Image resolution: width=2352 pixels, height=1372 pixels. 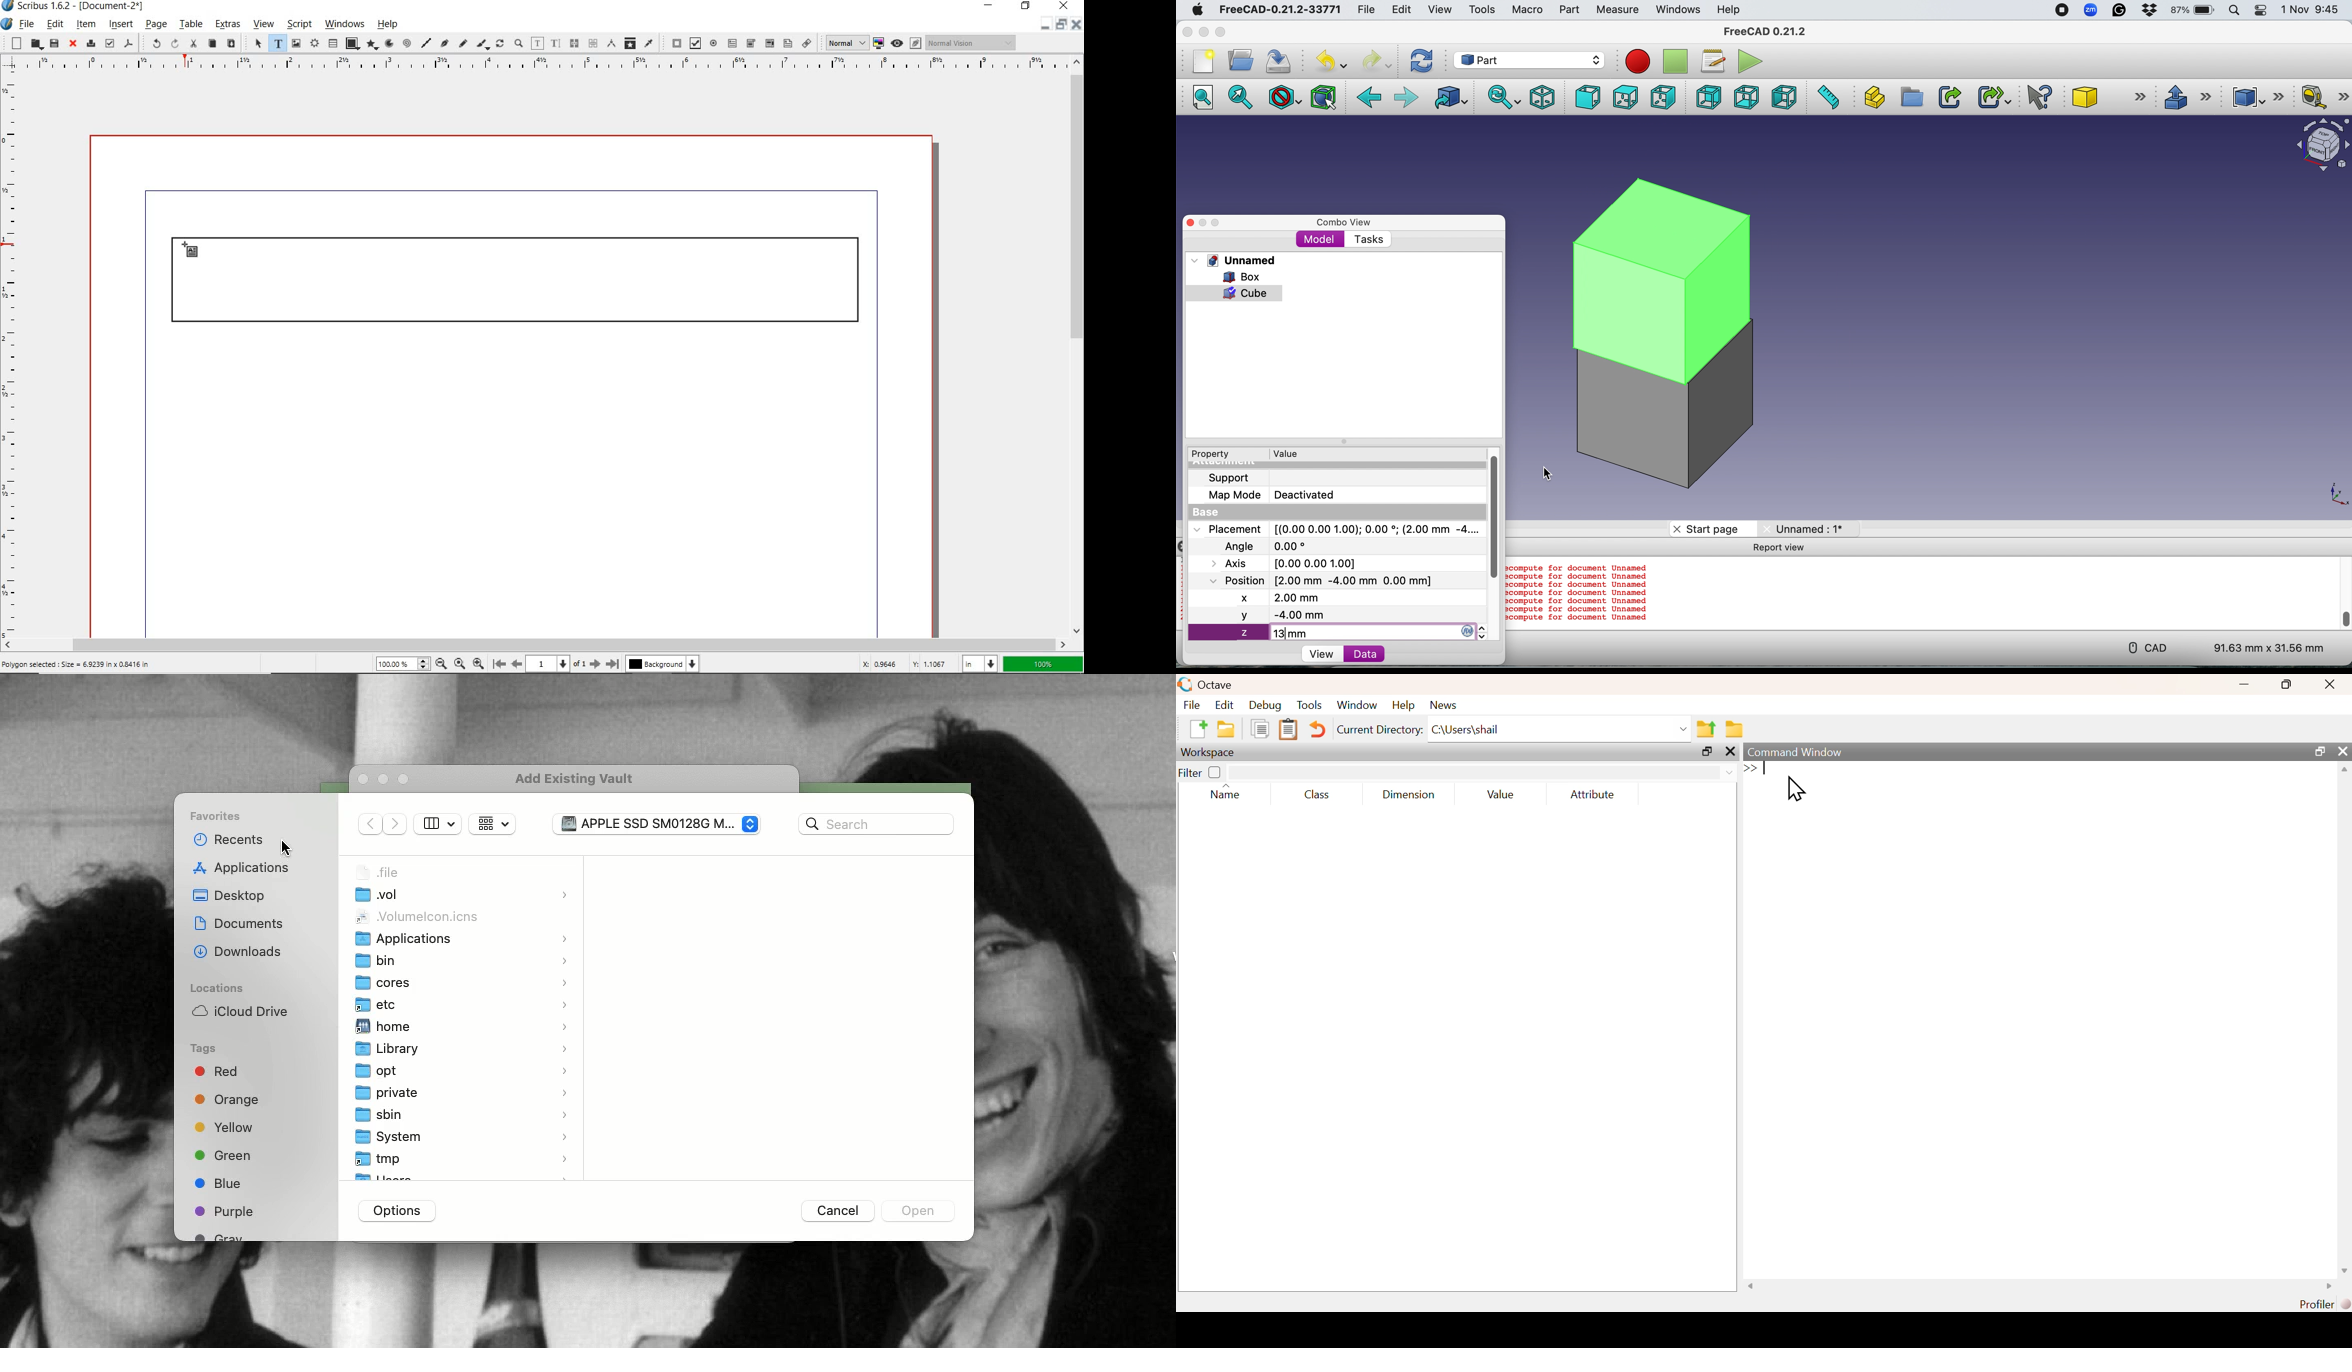 I want to click on Undo, so click(x=1334, y=61).